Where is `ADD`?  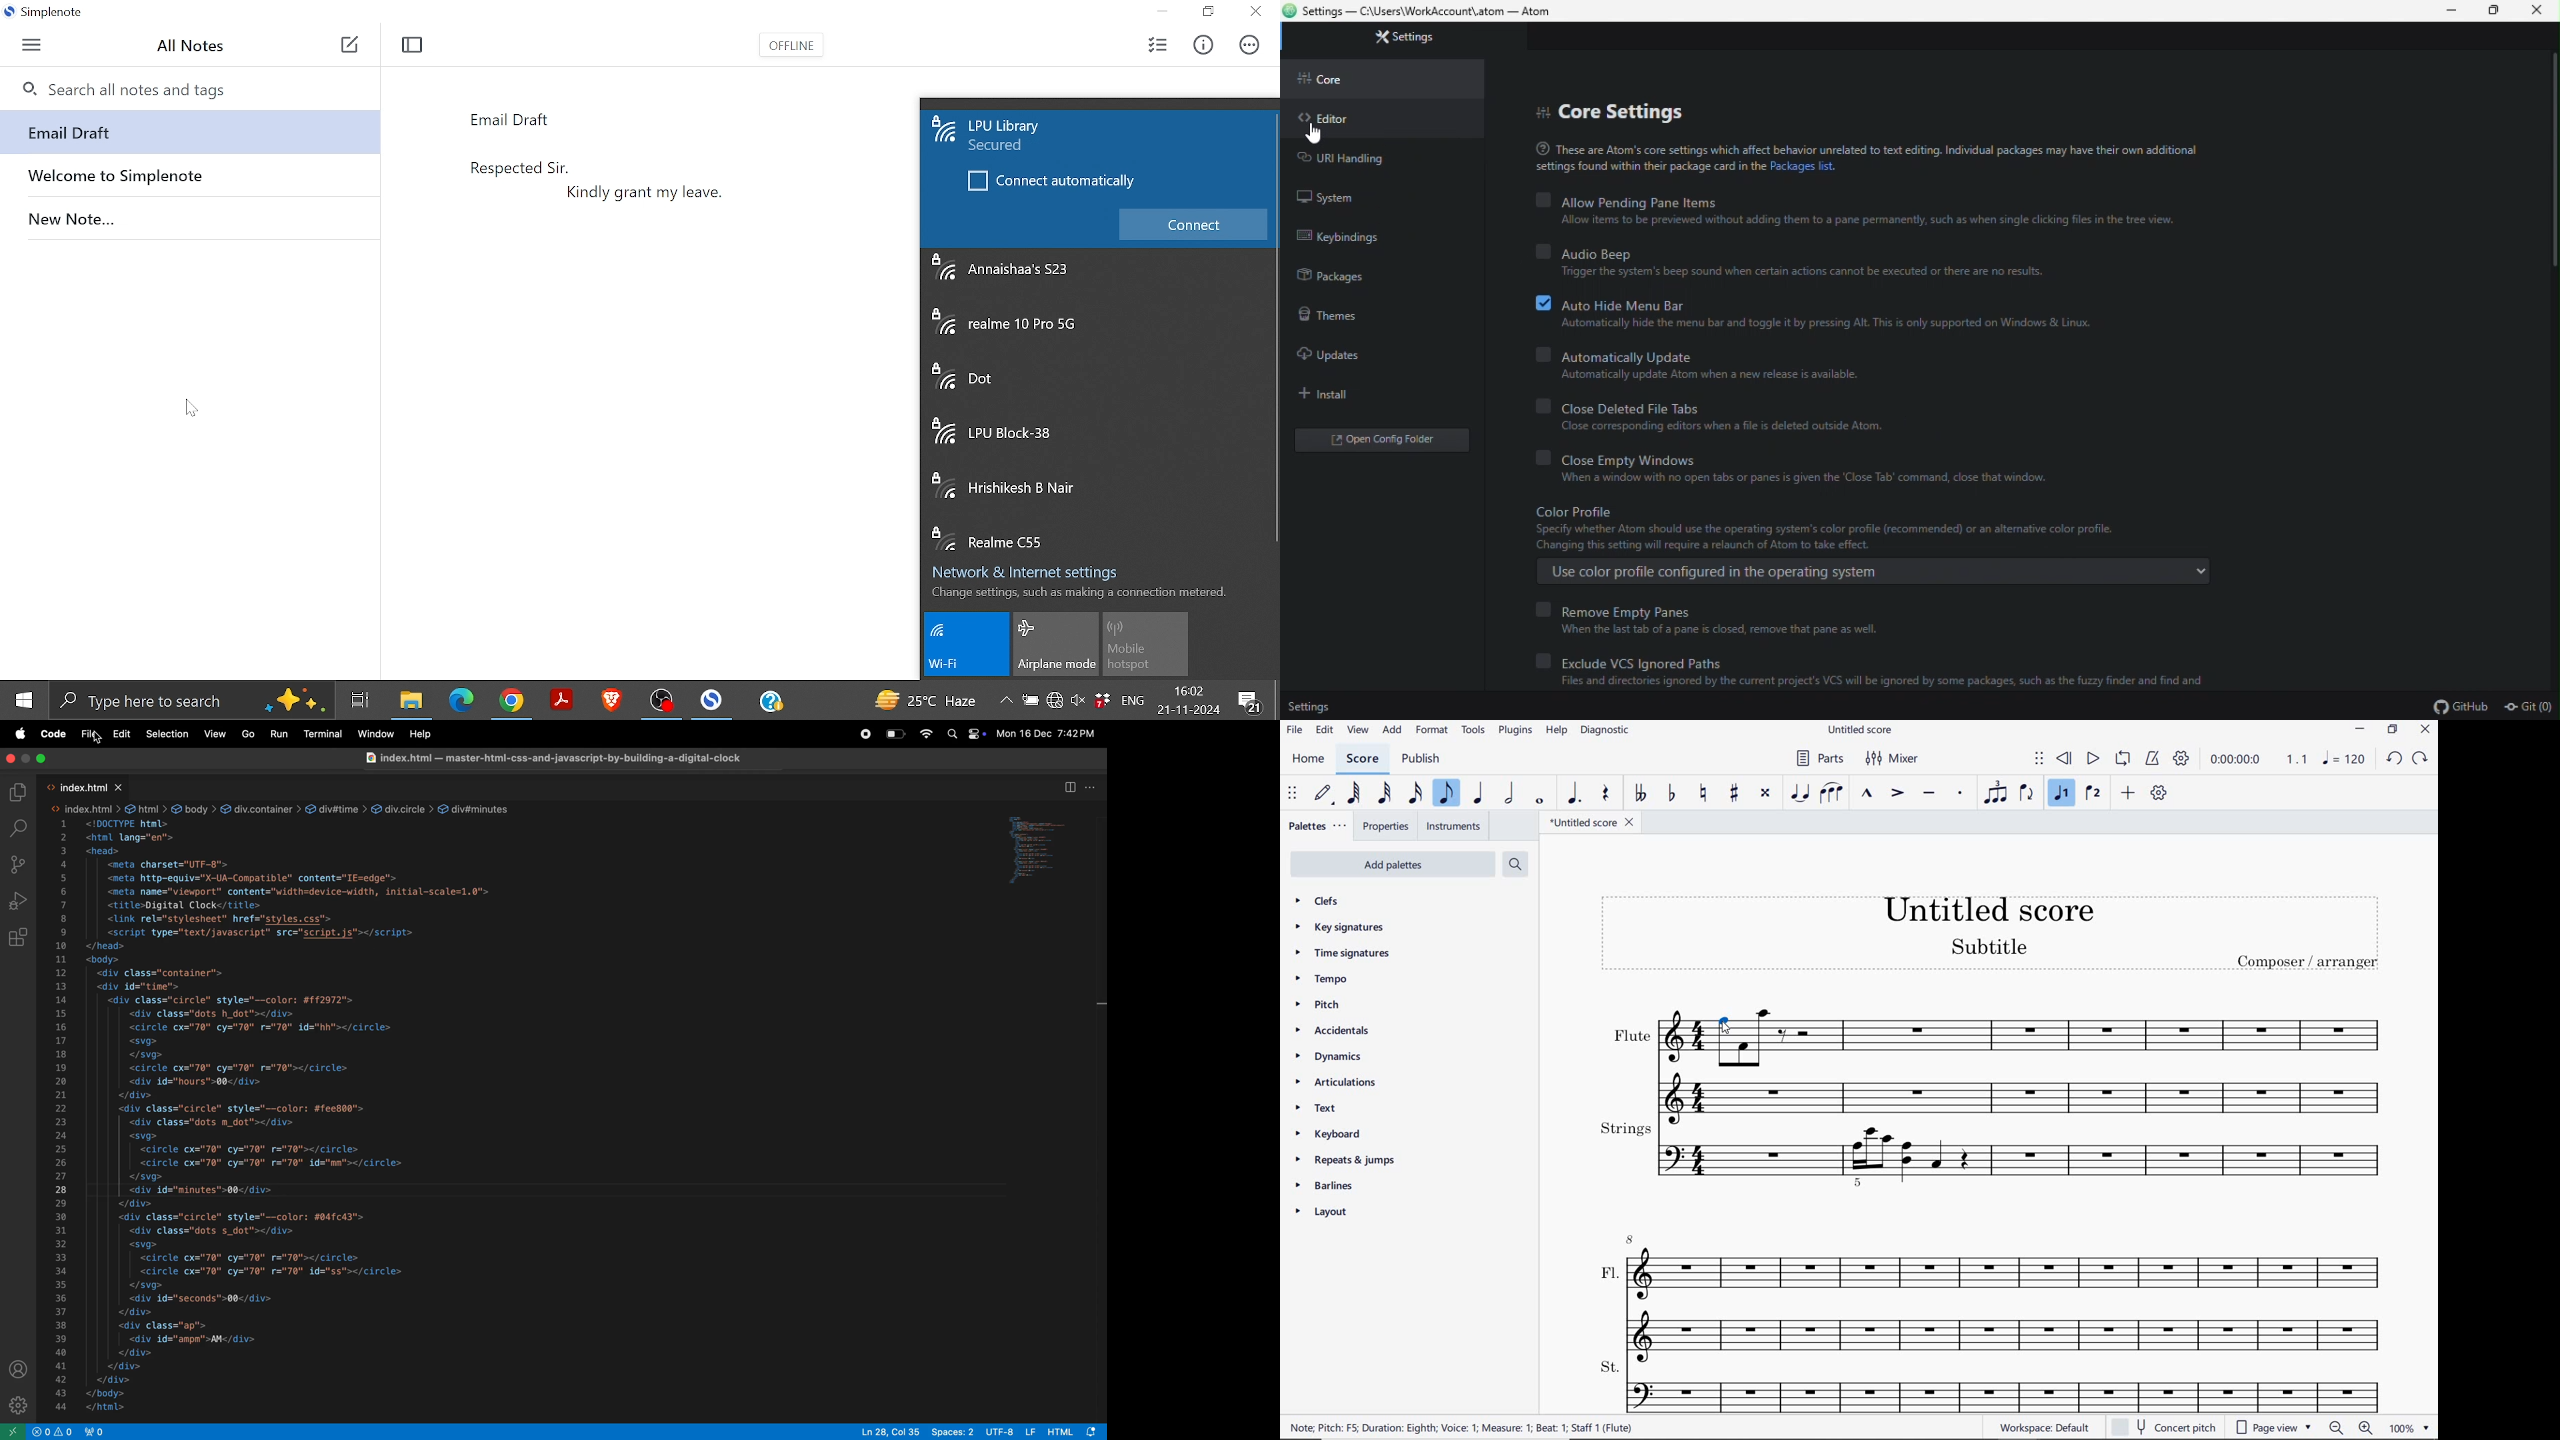
ADD is located at coordinates (2129, 793).